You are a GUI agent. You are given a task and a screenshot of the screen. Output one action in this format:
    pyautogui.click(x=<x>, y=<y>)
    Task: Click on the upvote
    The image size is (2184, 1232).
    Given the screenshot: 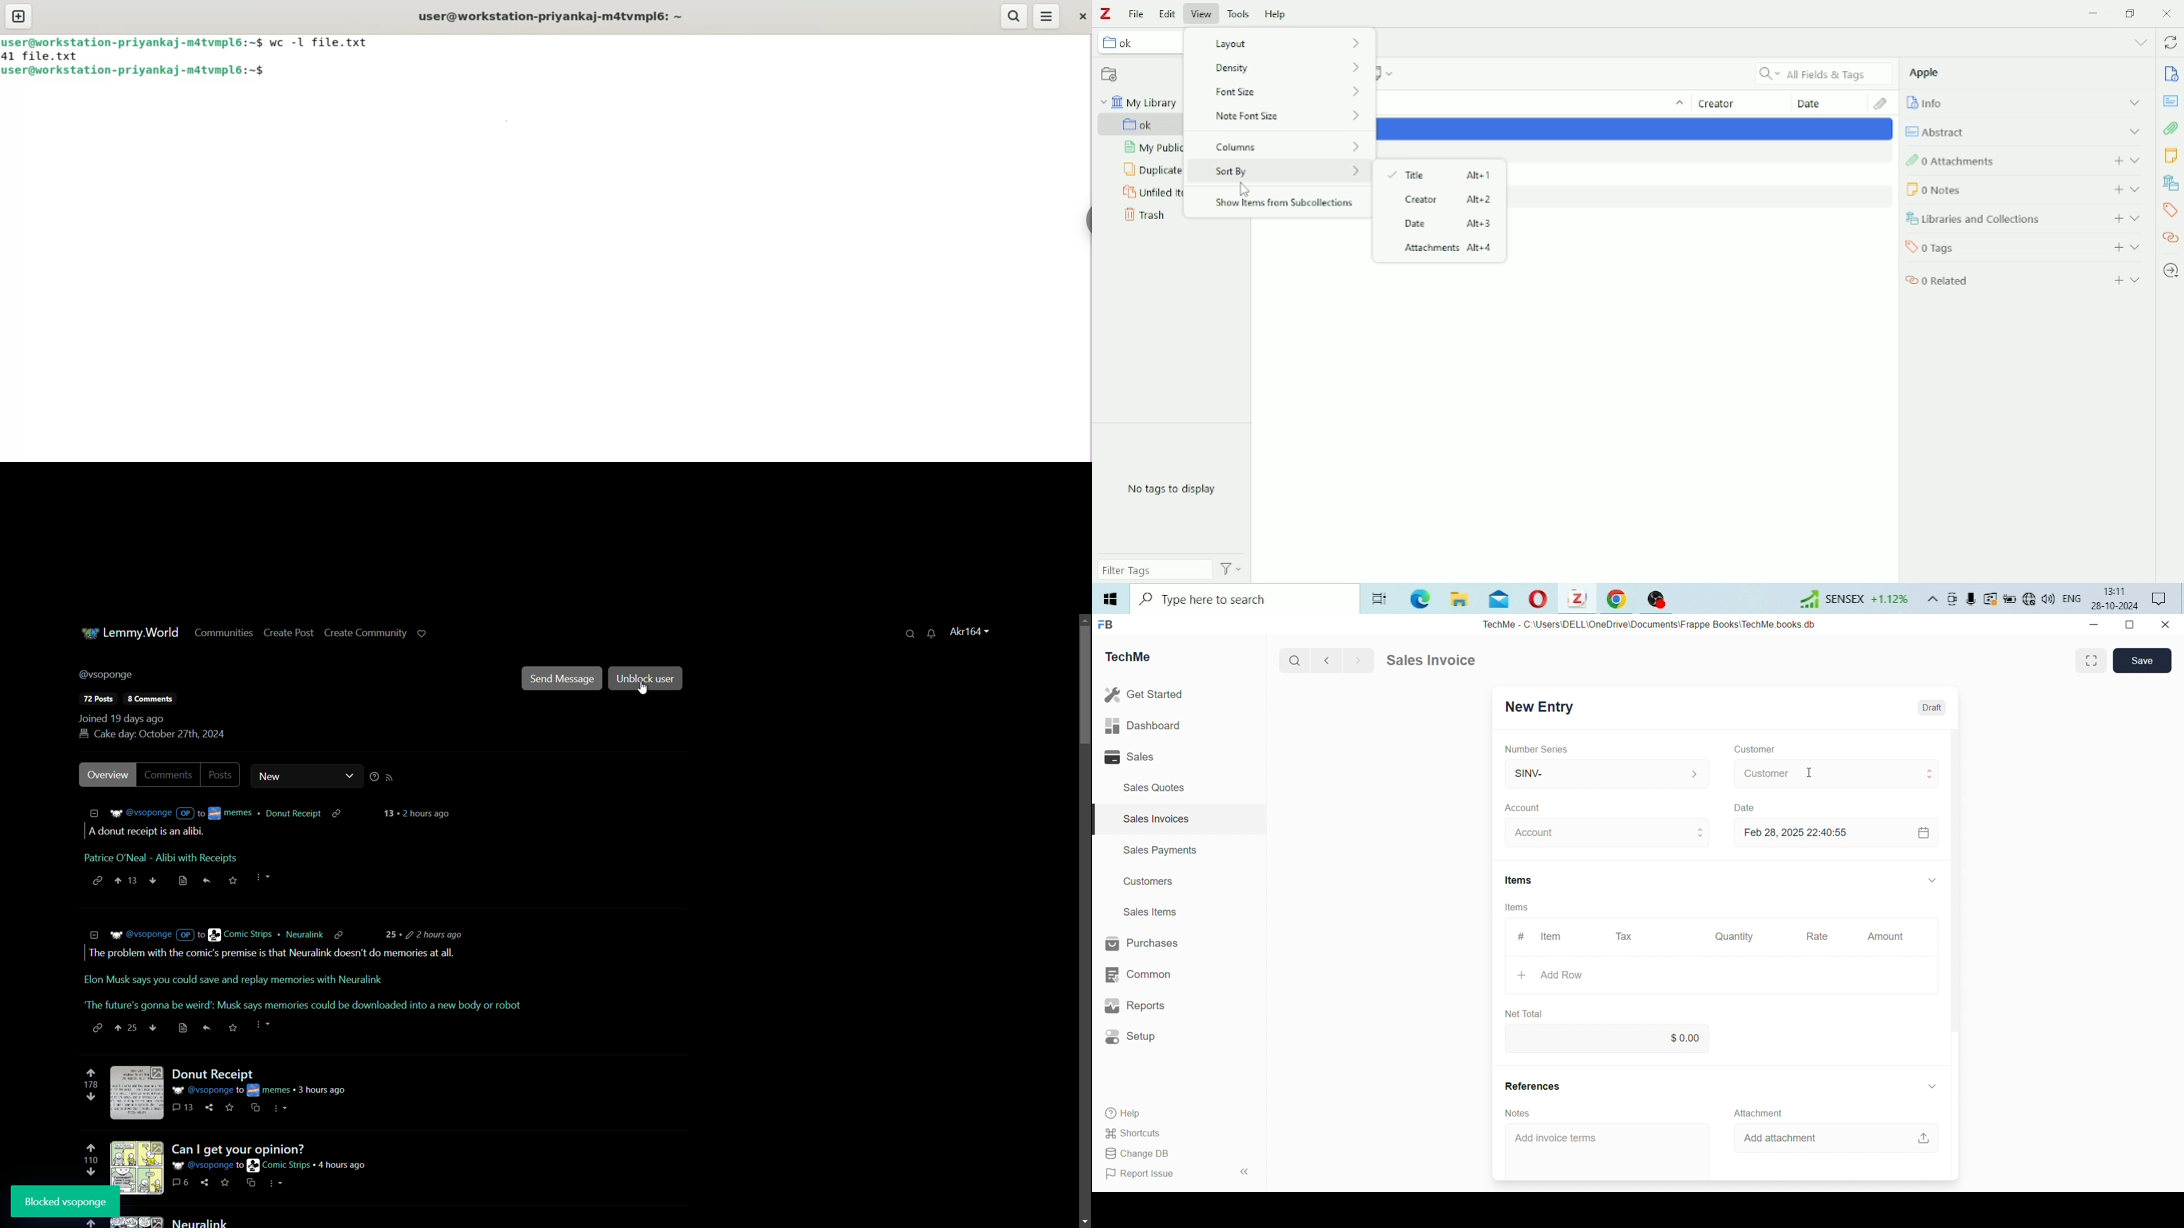 What is the action you would take?
    pyautogui.click(x=91, y=1073)
    